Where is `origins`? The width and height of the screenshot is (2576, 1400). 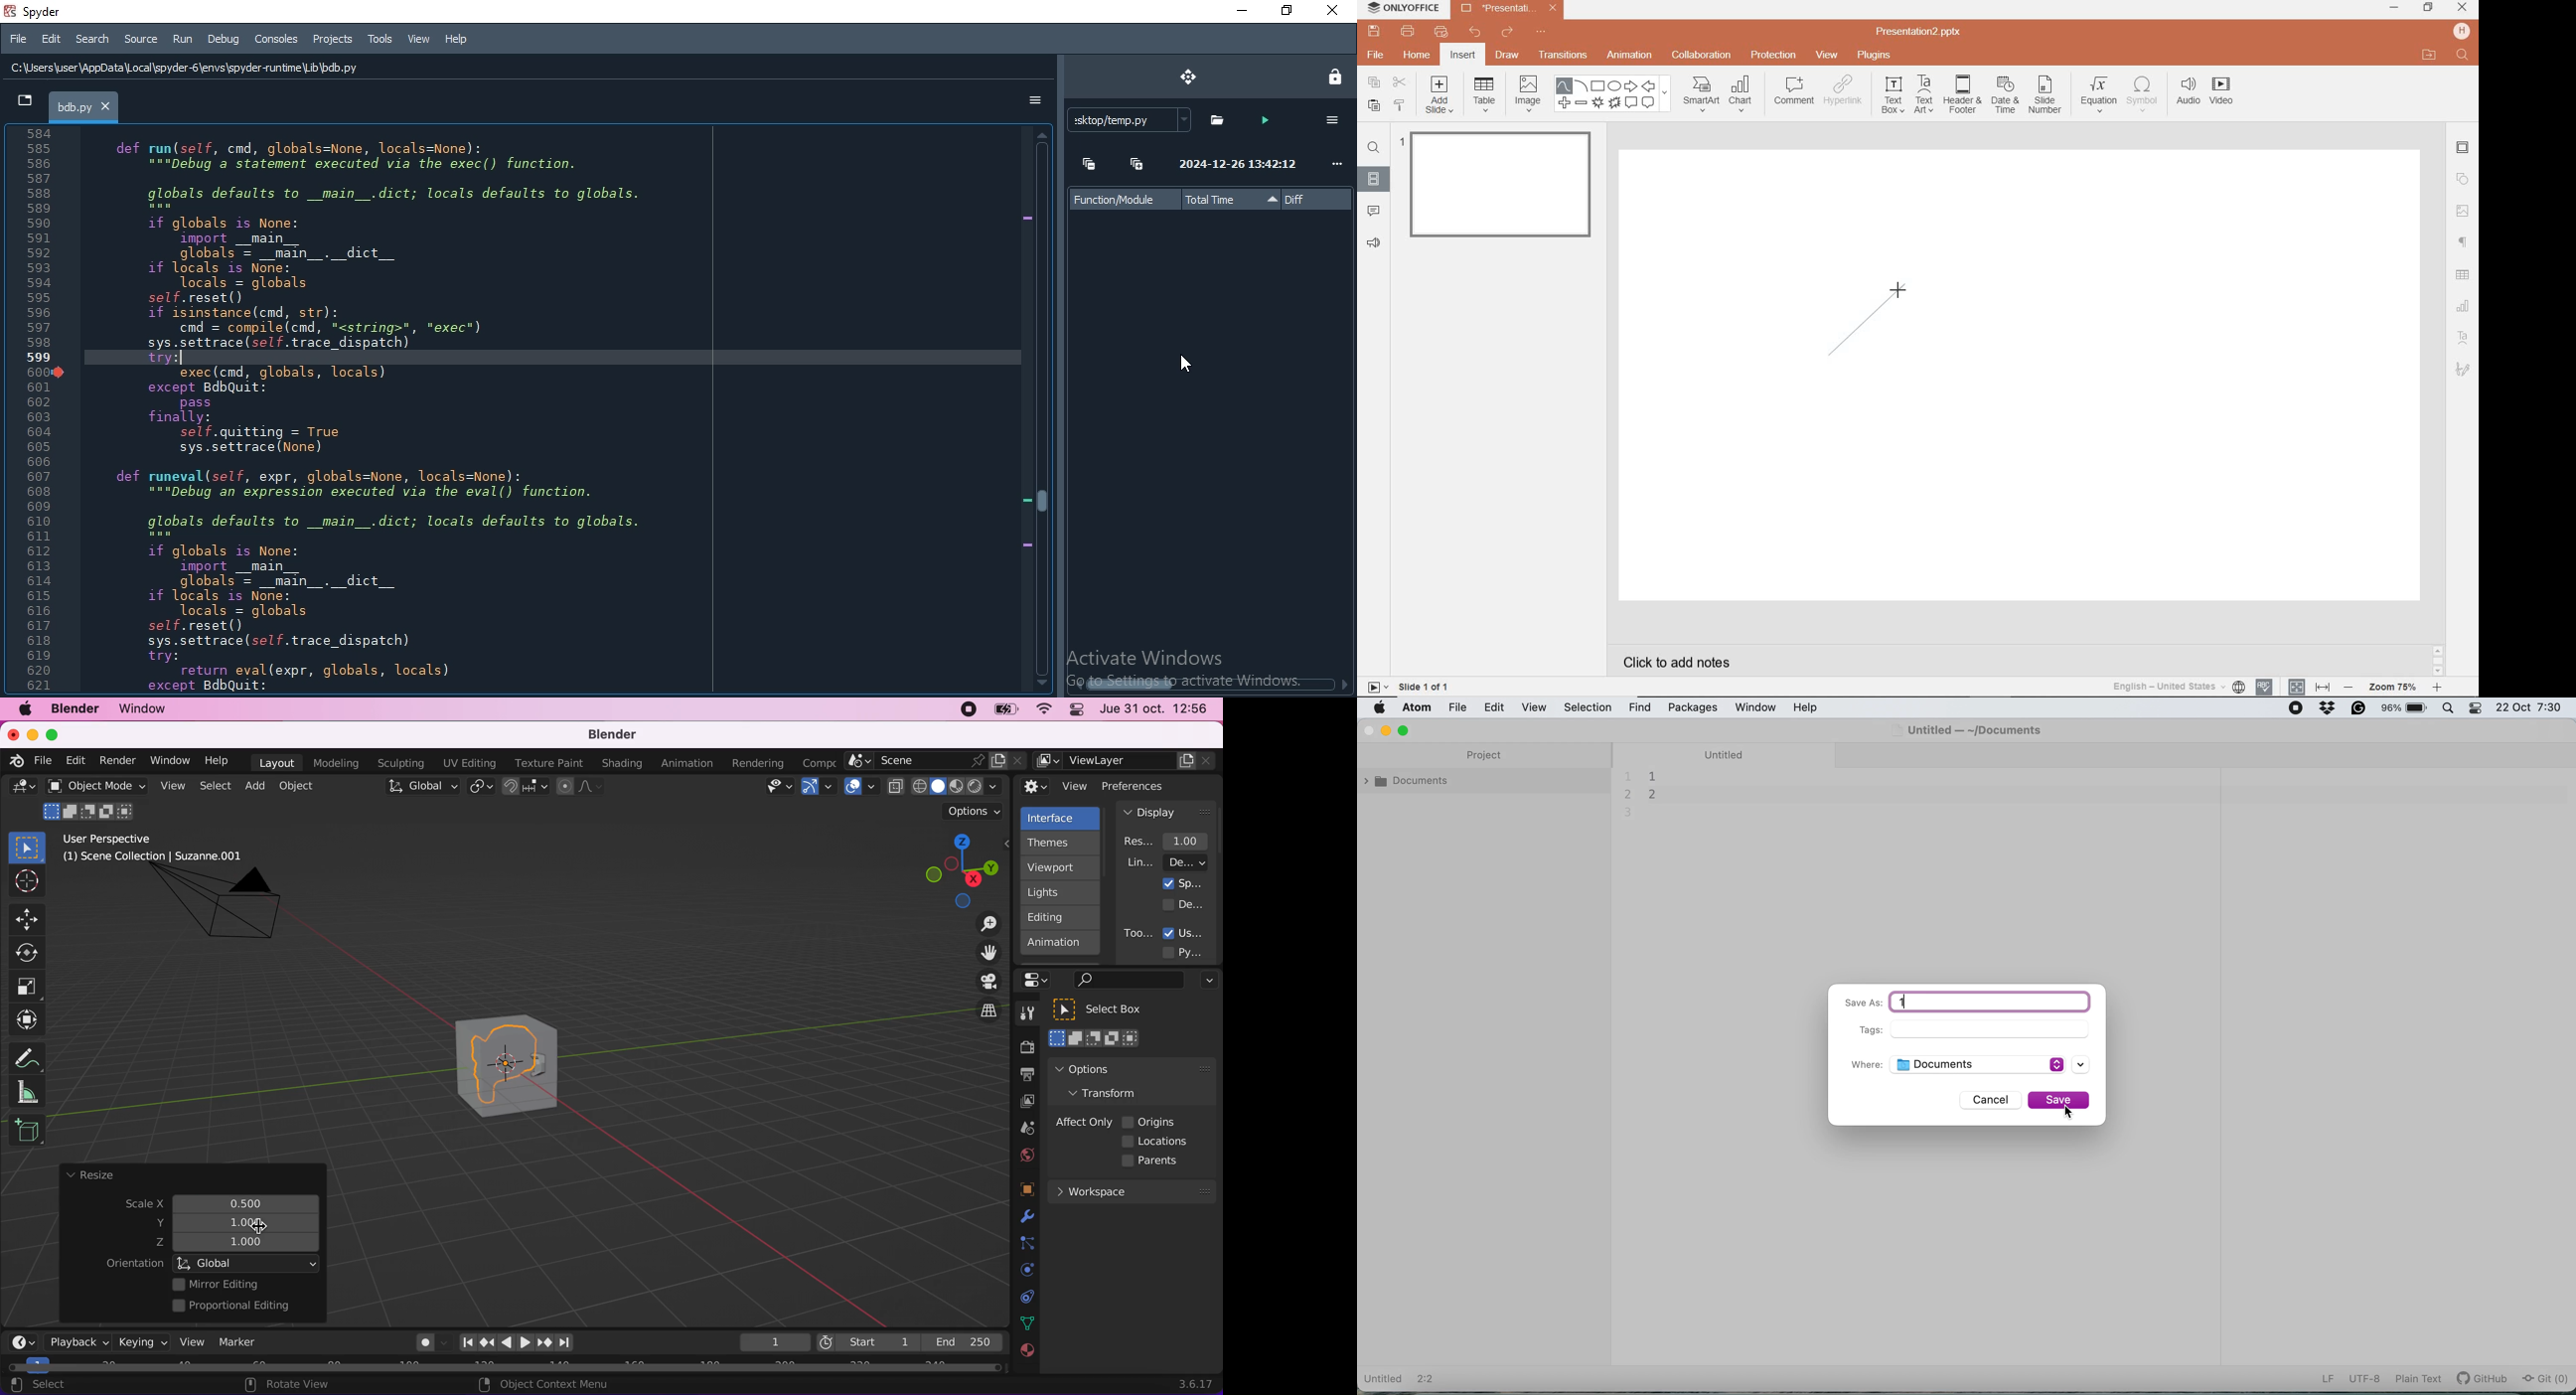
origins is located at coordinates (1150, 1121).